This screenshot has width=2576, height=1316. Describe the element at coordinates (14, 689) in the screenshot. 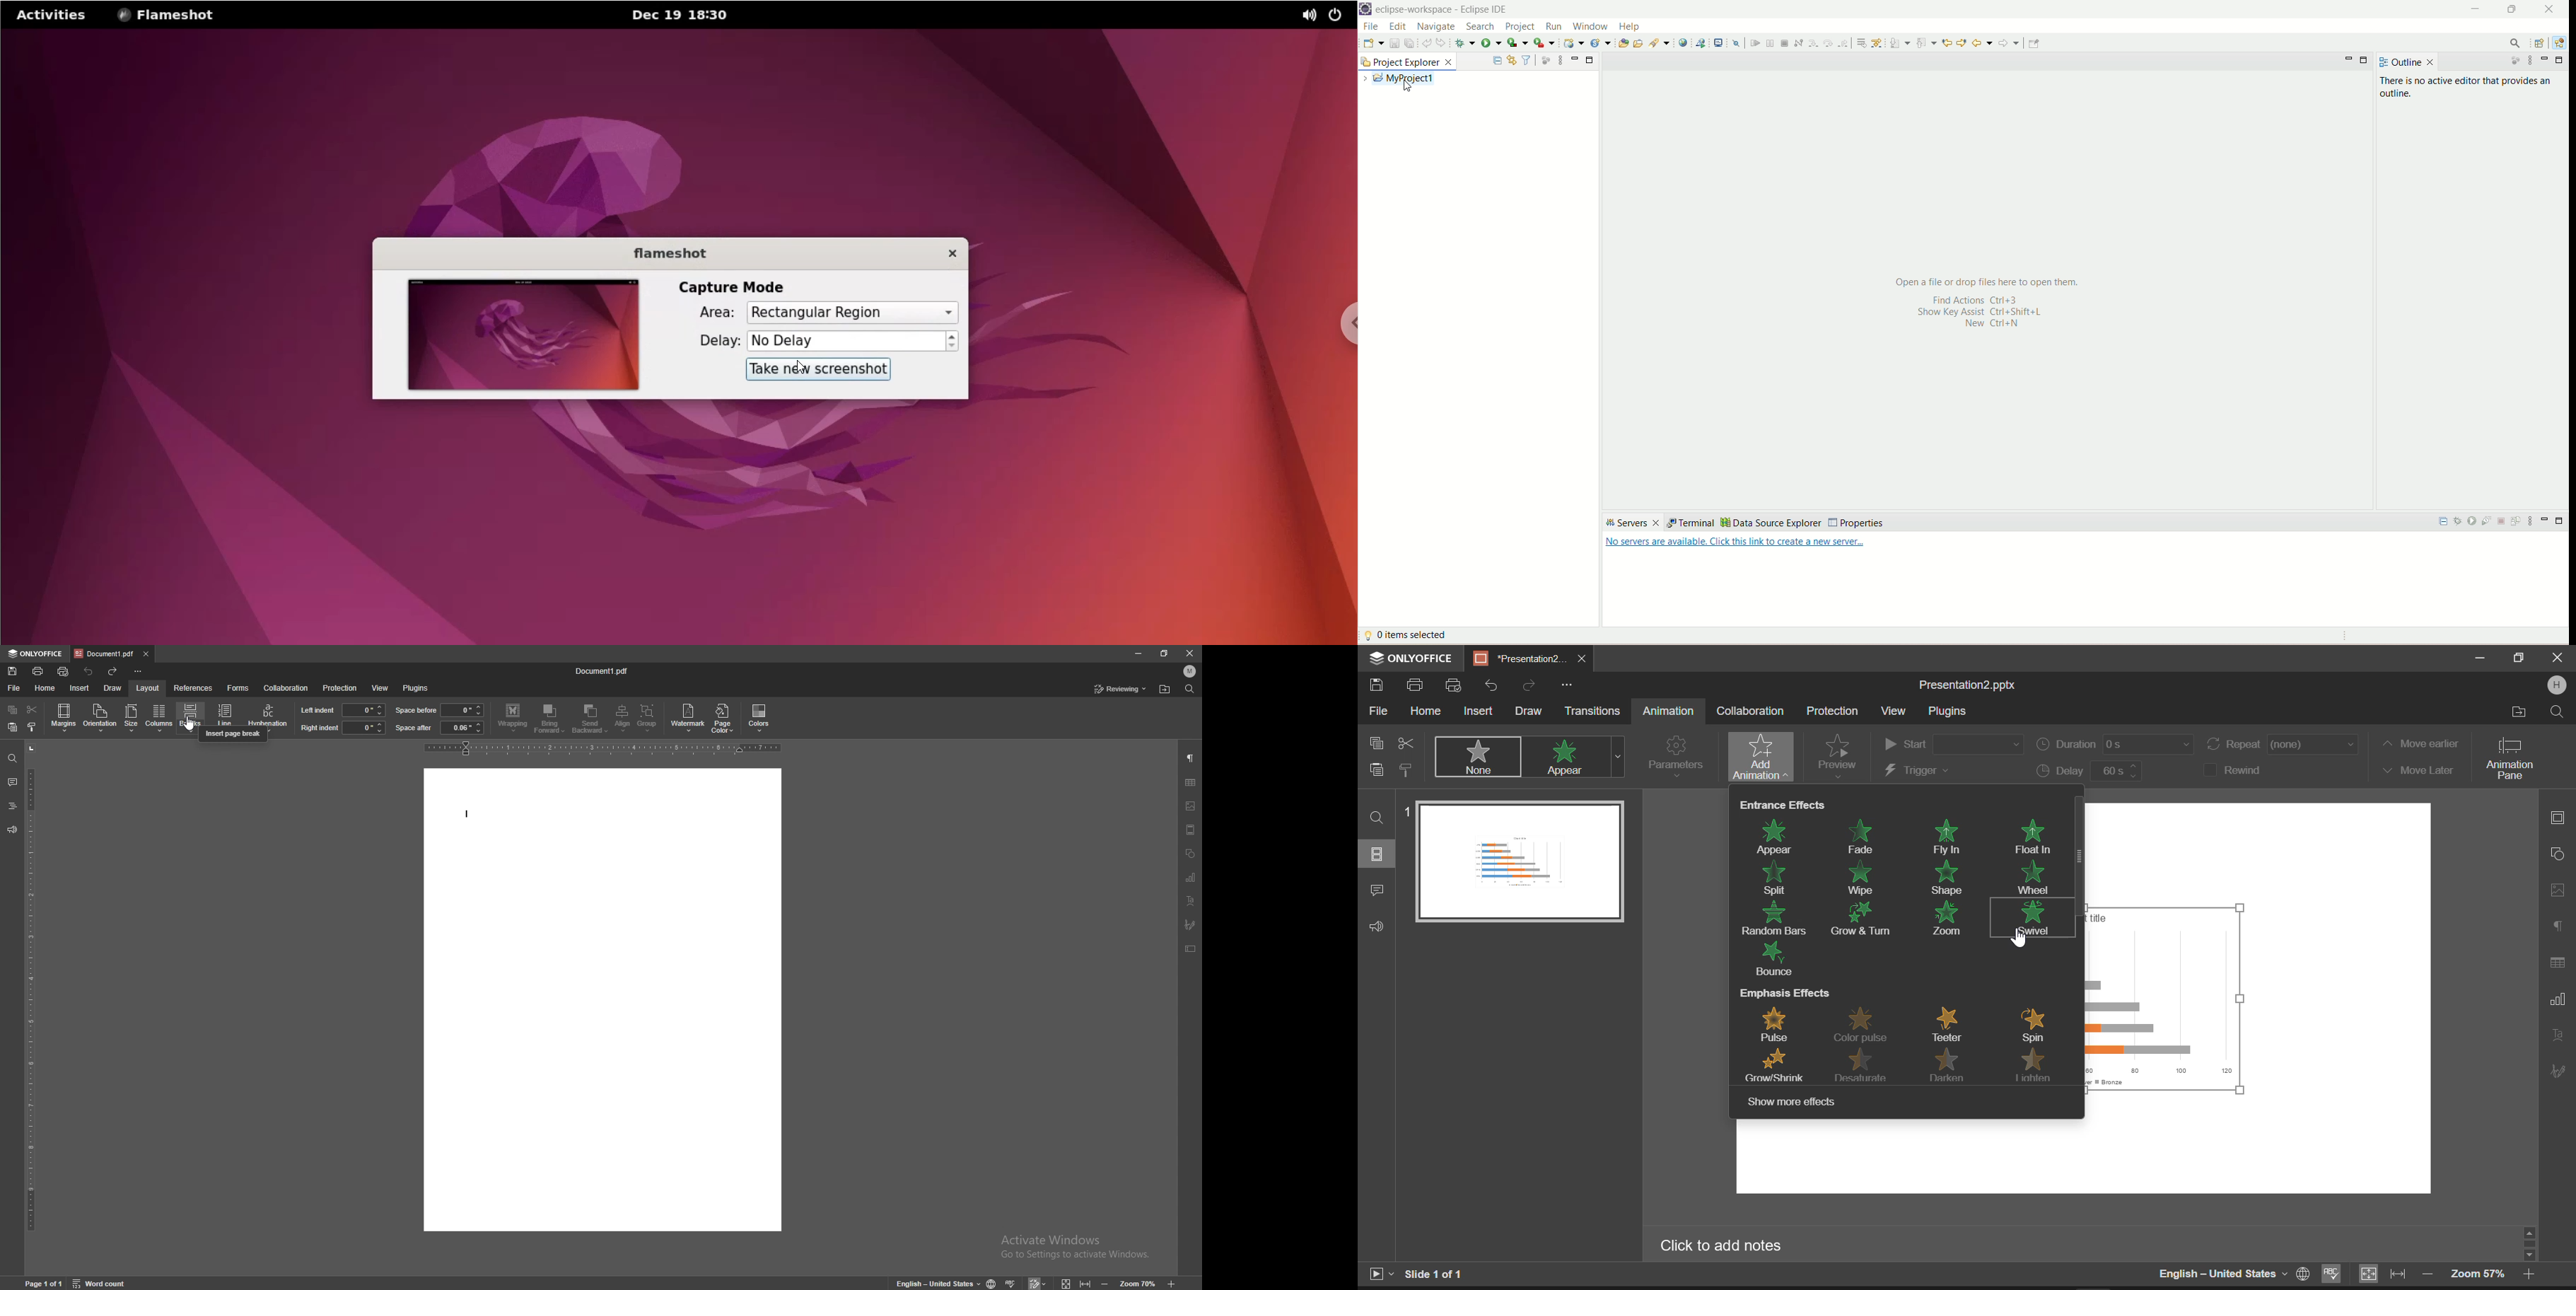

I see `file` at that location.